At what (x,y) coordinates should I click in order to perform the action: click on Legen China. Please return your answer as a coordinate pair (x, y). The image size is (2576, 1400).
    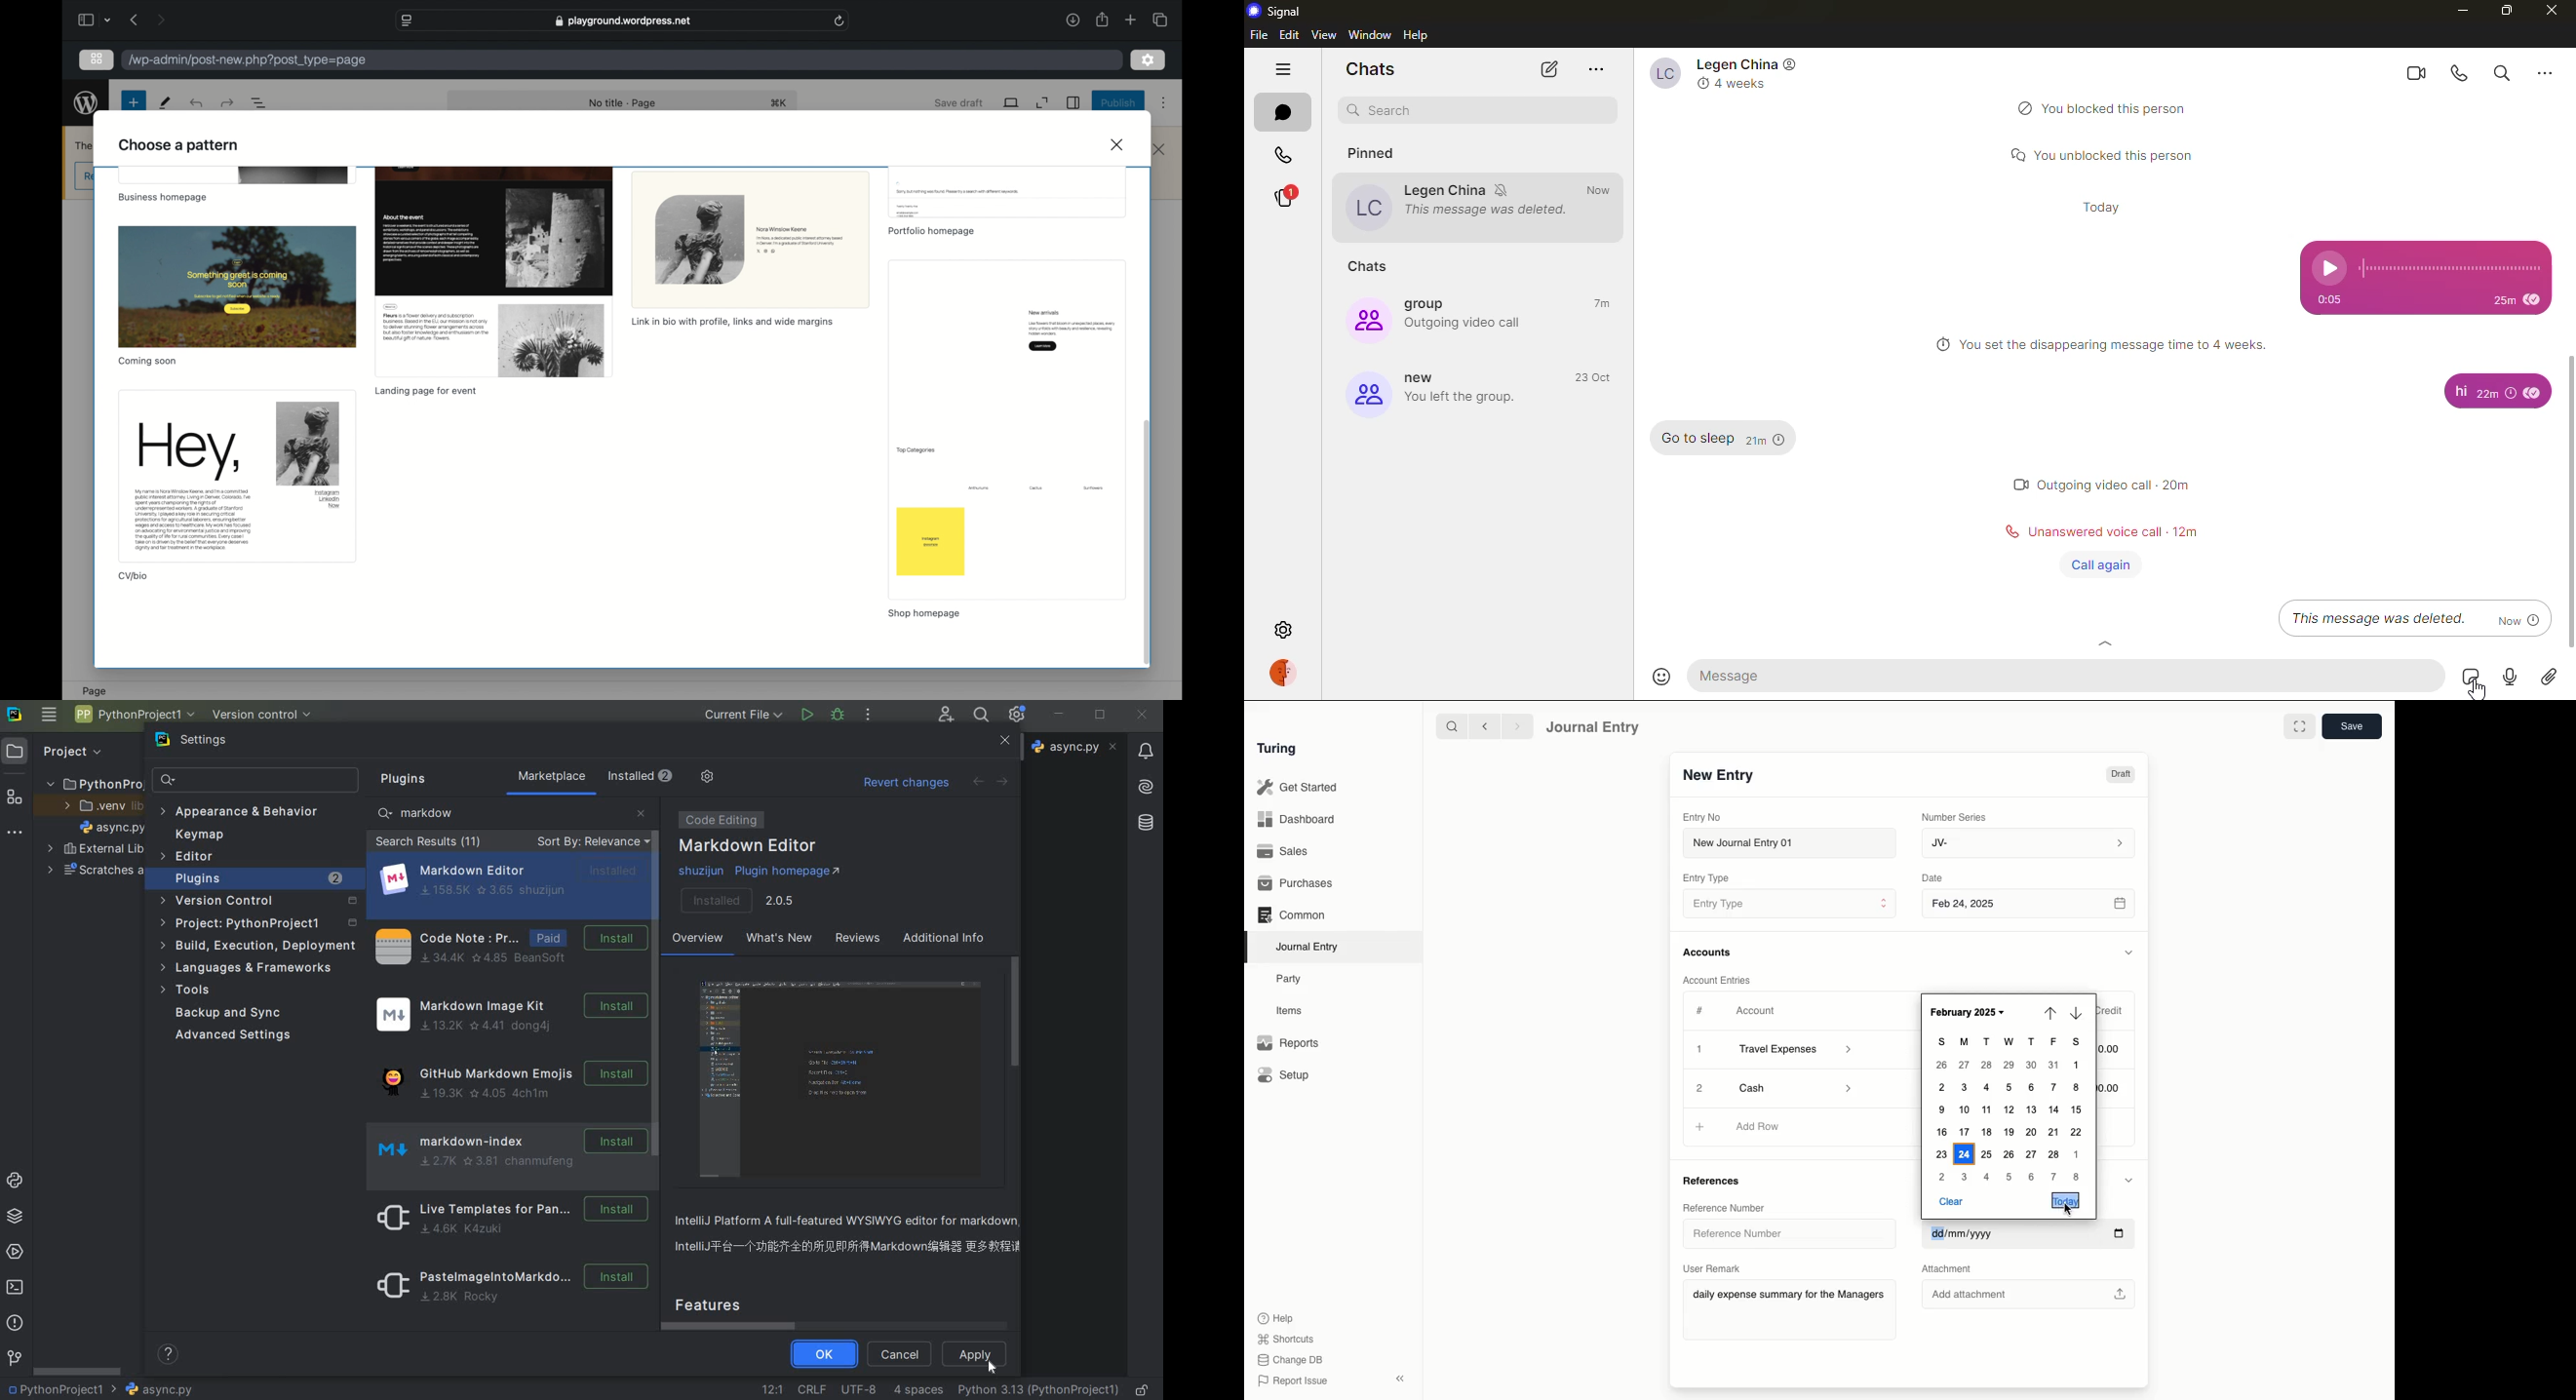
    Looking at the image, I should click on (1737, 63).